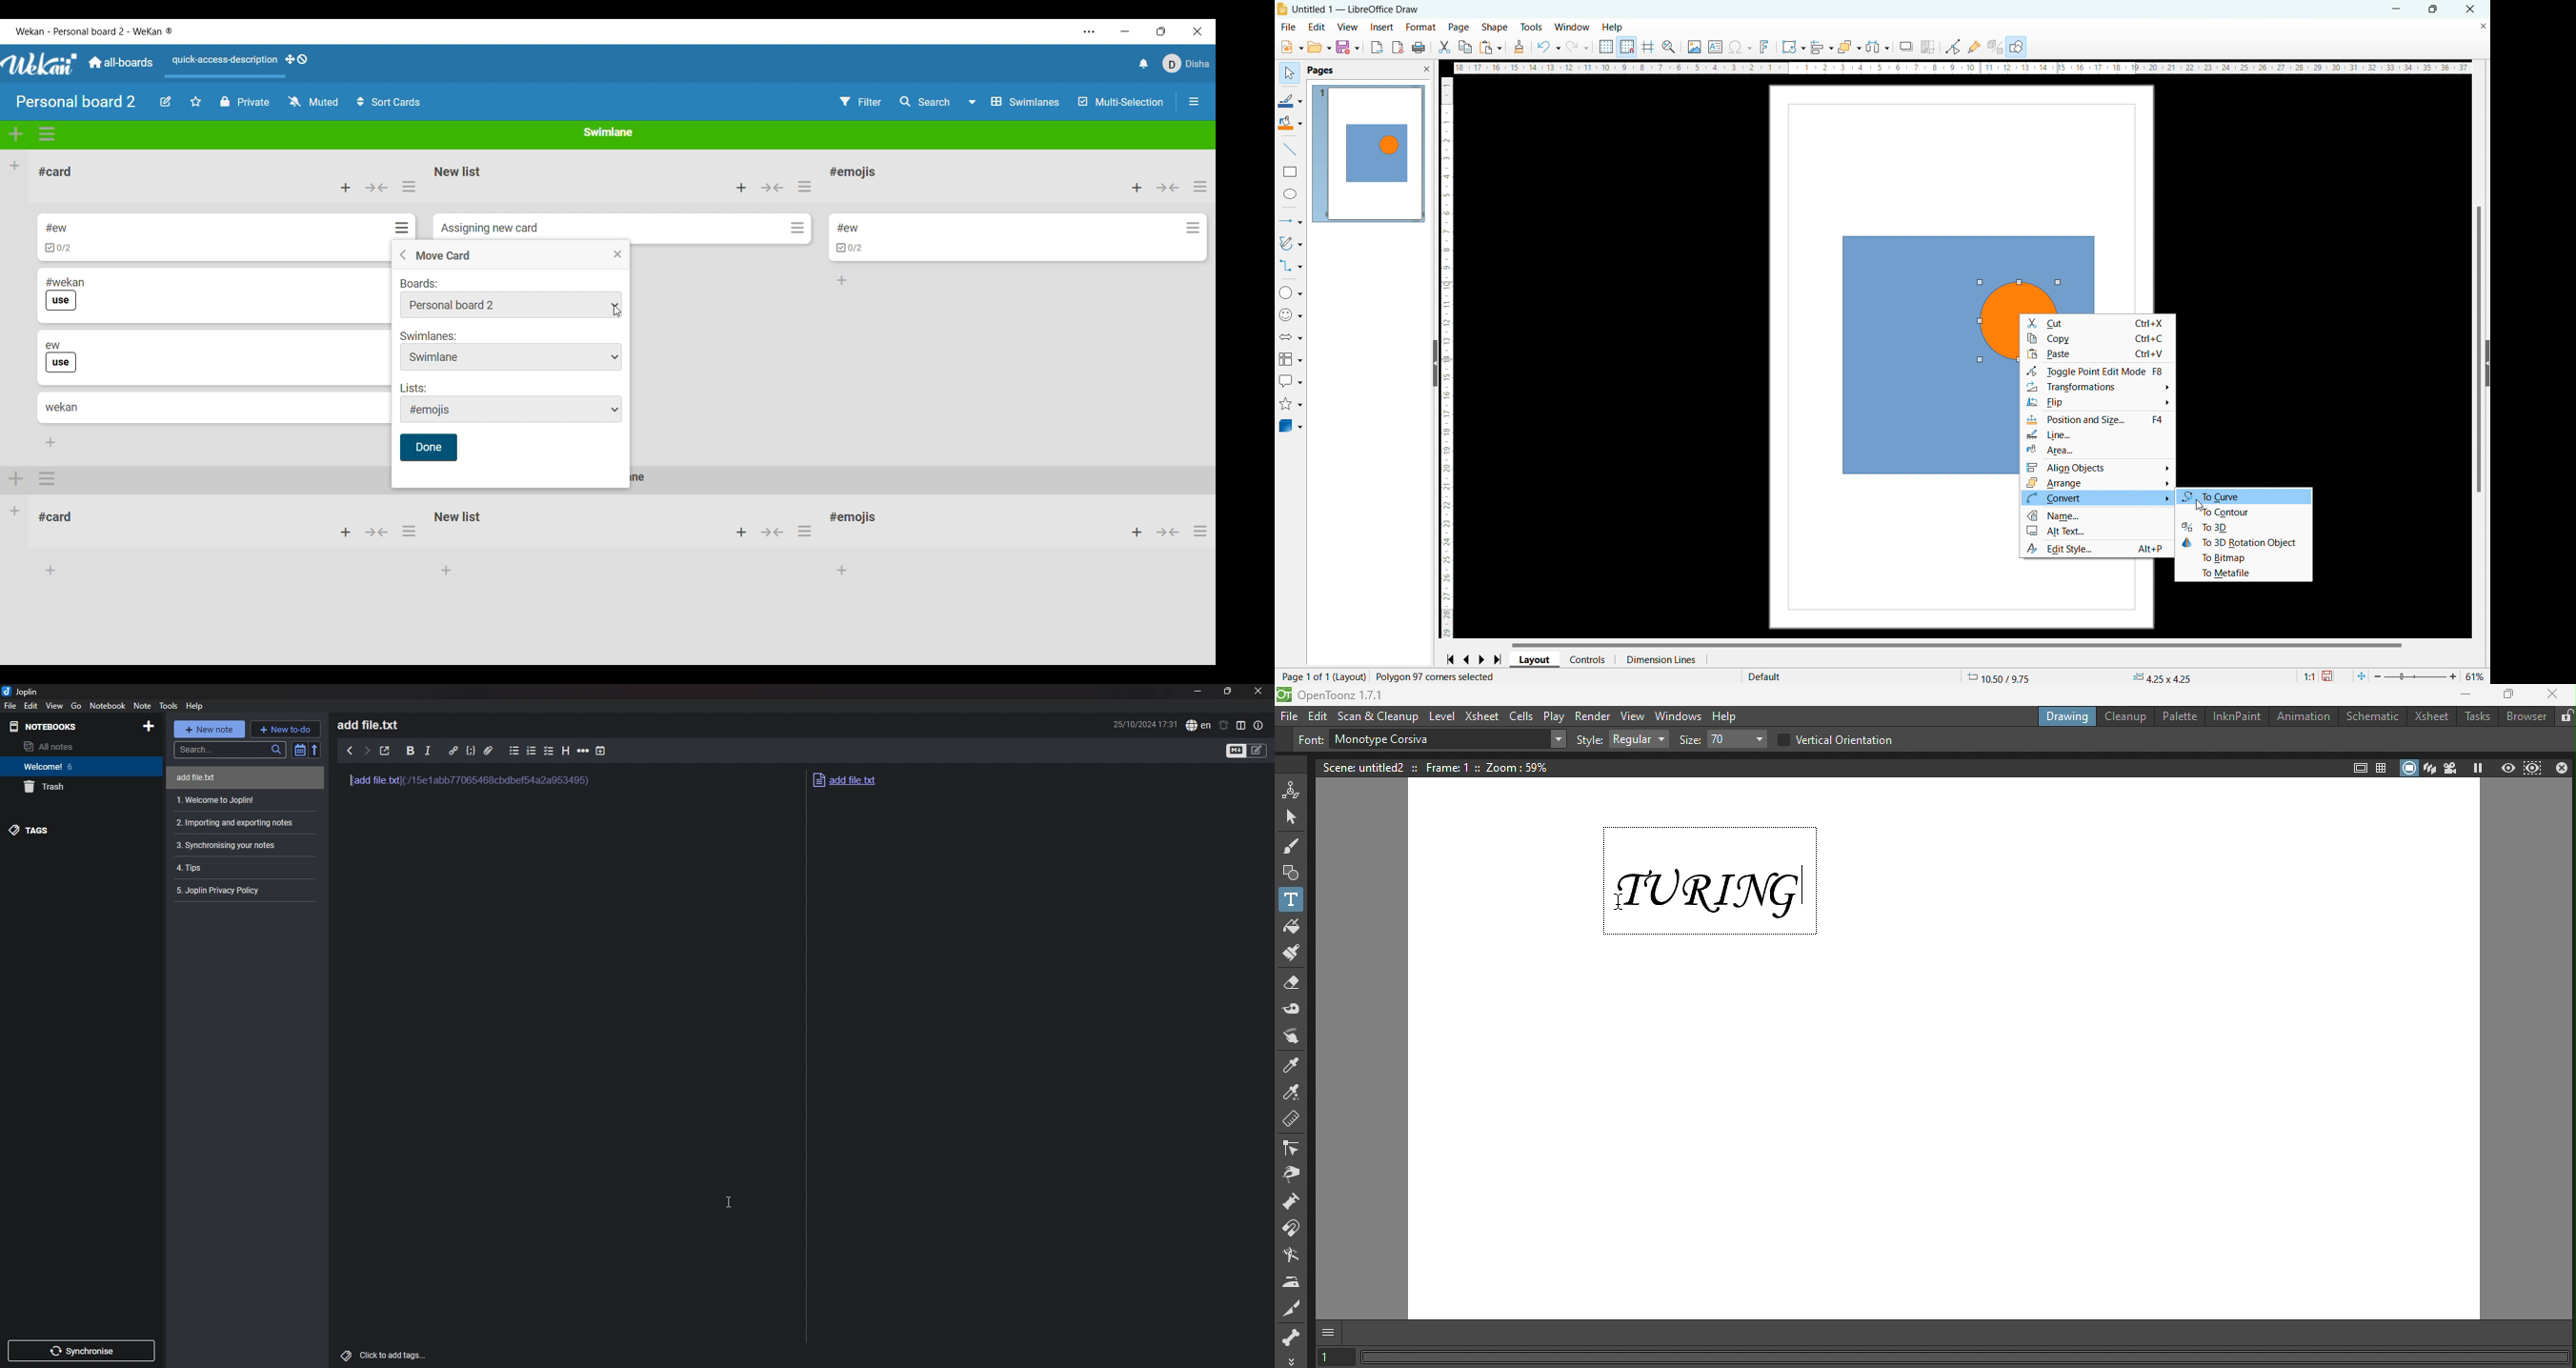 Image resolution: width=2576 pixels, height=1372 pixels. What do you see at coordinates (16, 134) in the screenshot?
I see `Add swimlane` at bounding box center [16, 134].